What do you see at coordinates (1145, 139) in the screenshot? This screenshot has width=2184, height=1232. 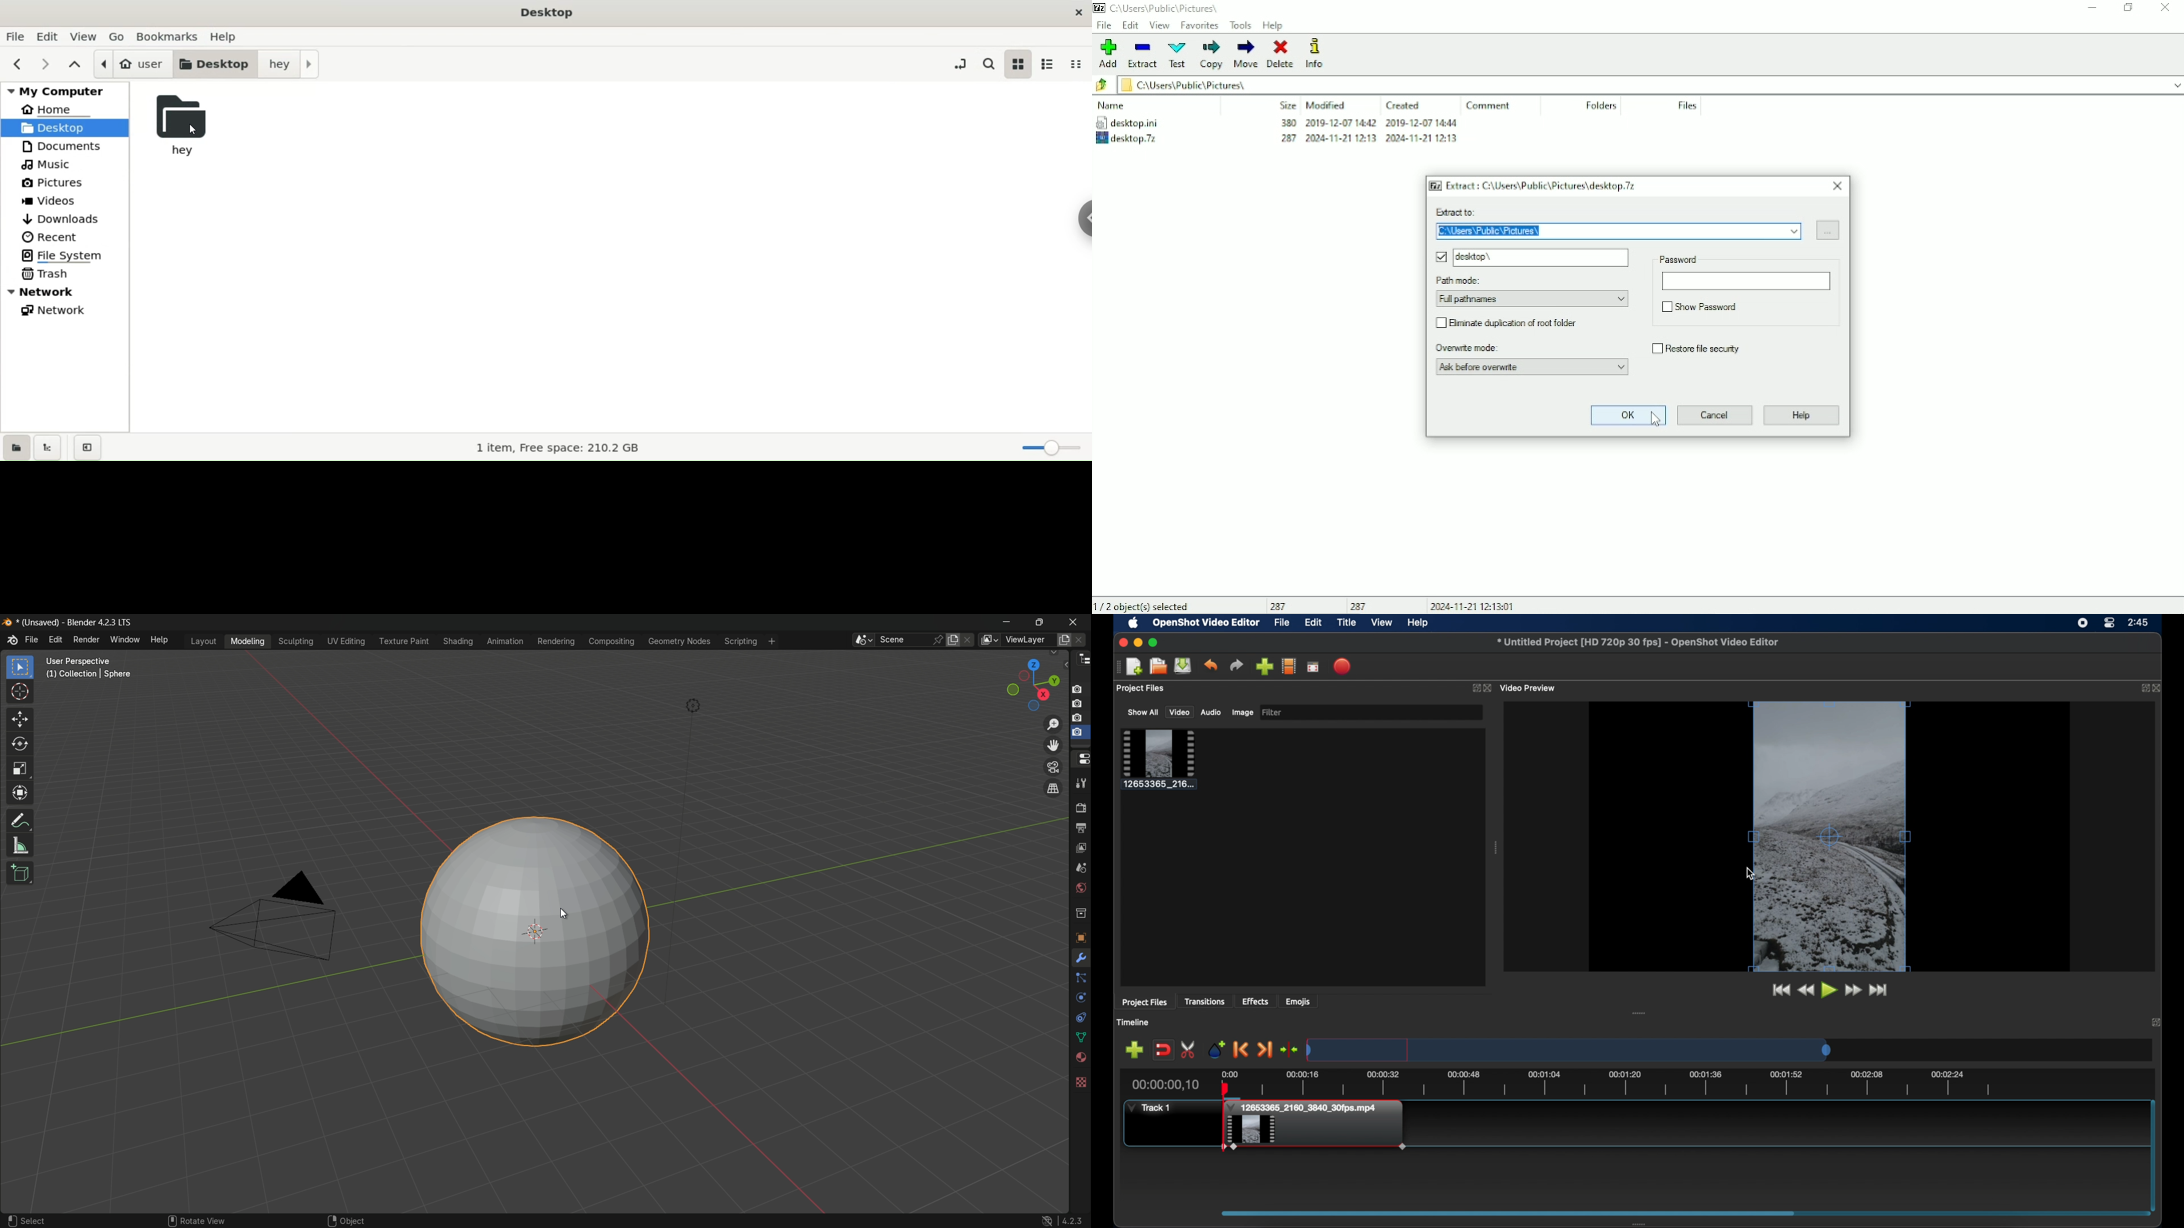 I see `desktop.7z` at bounding box center [1145, 139].